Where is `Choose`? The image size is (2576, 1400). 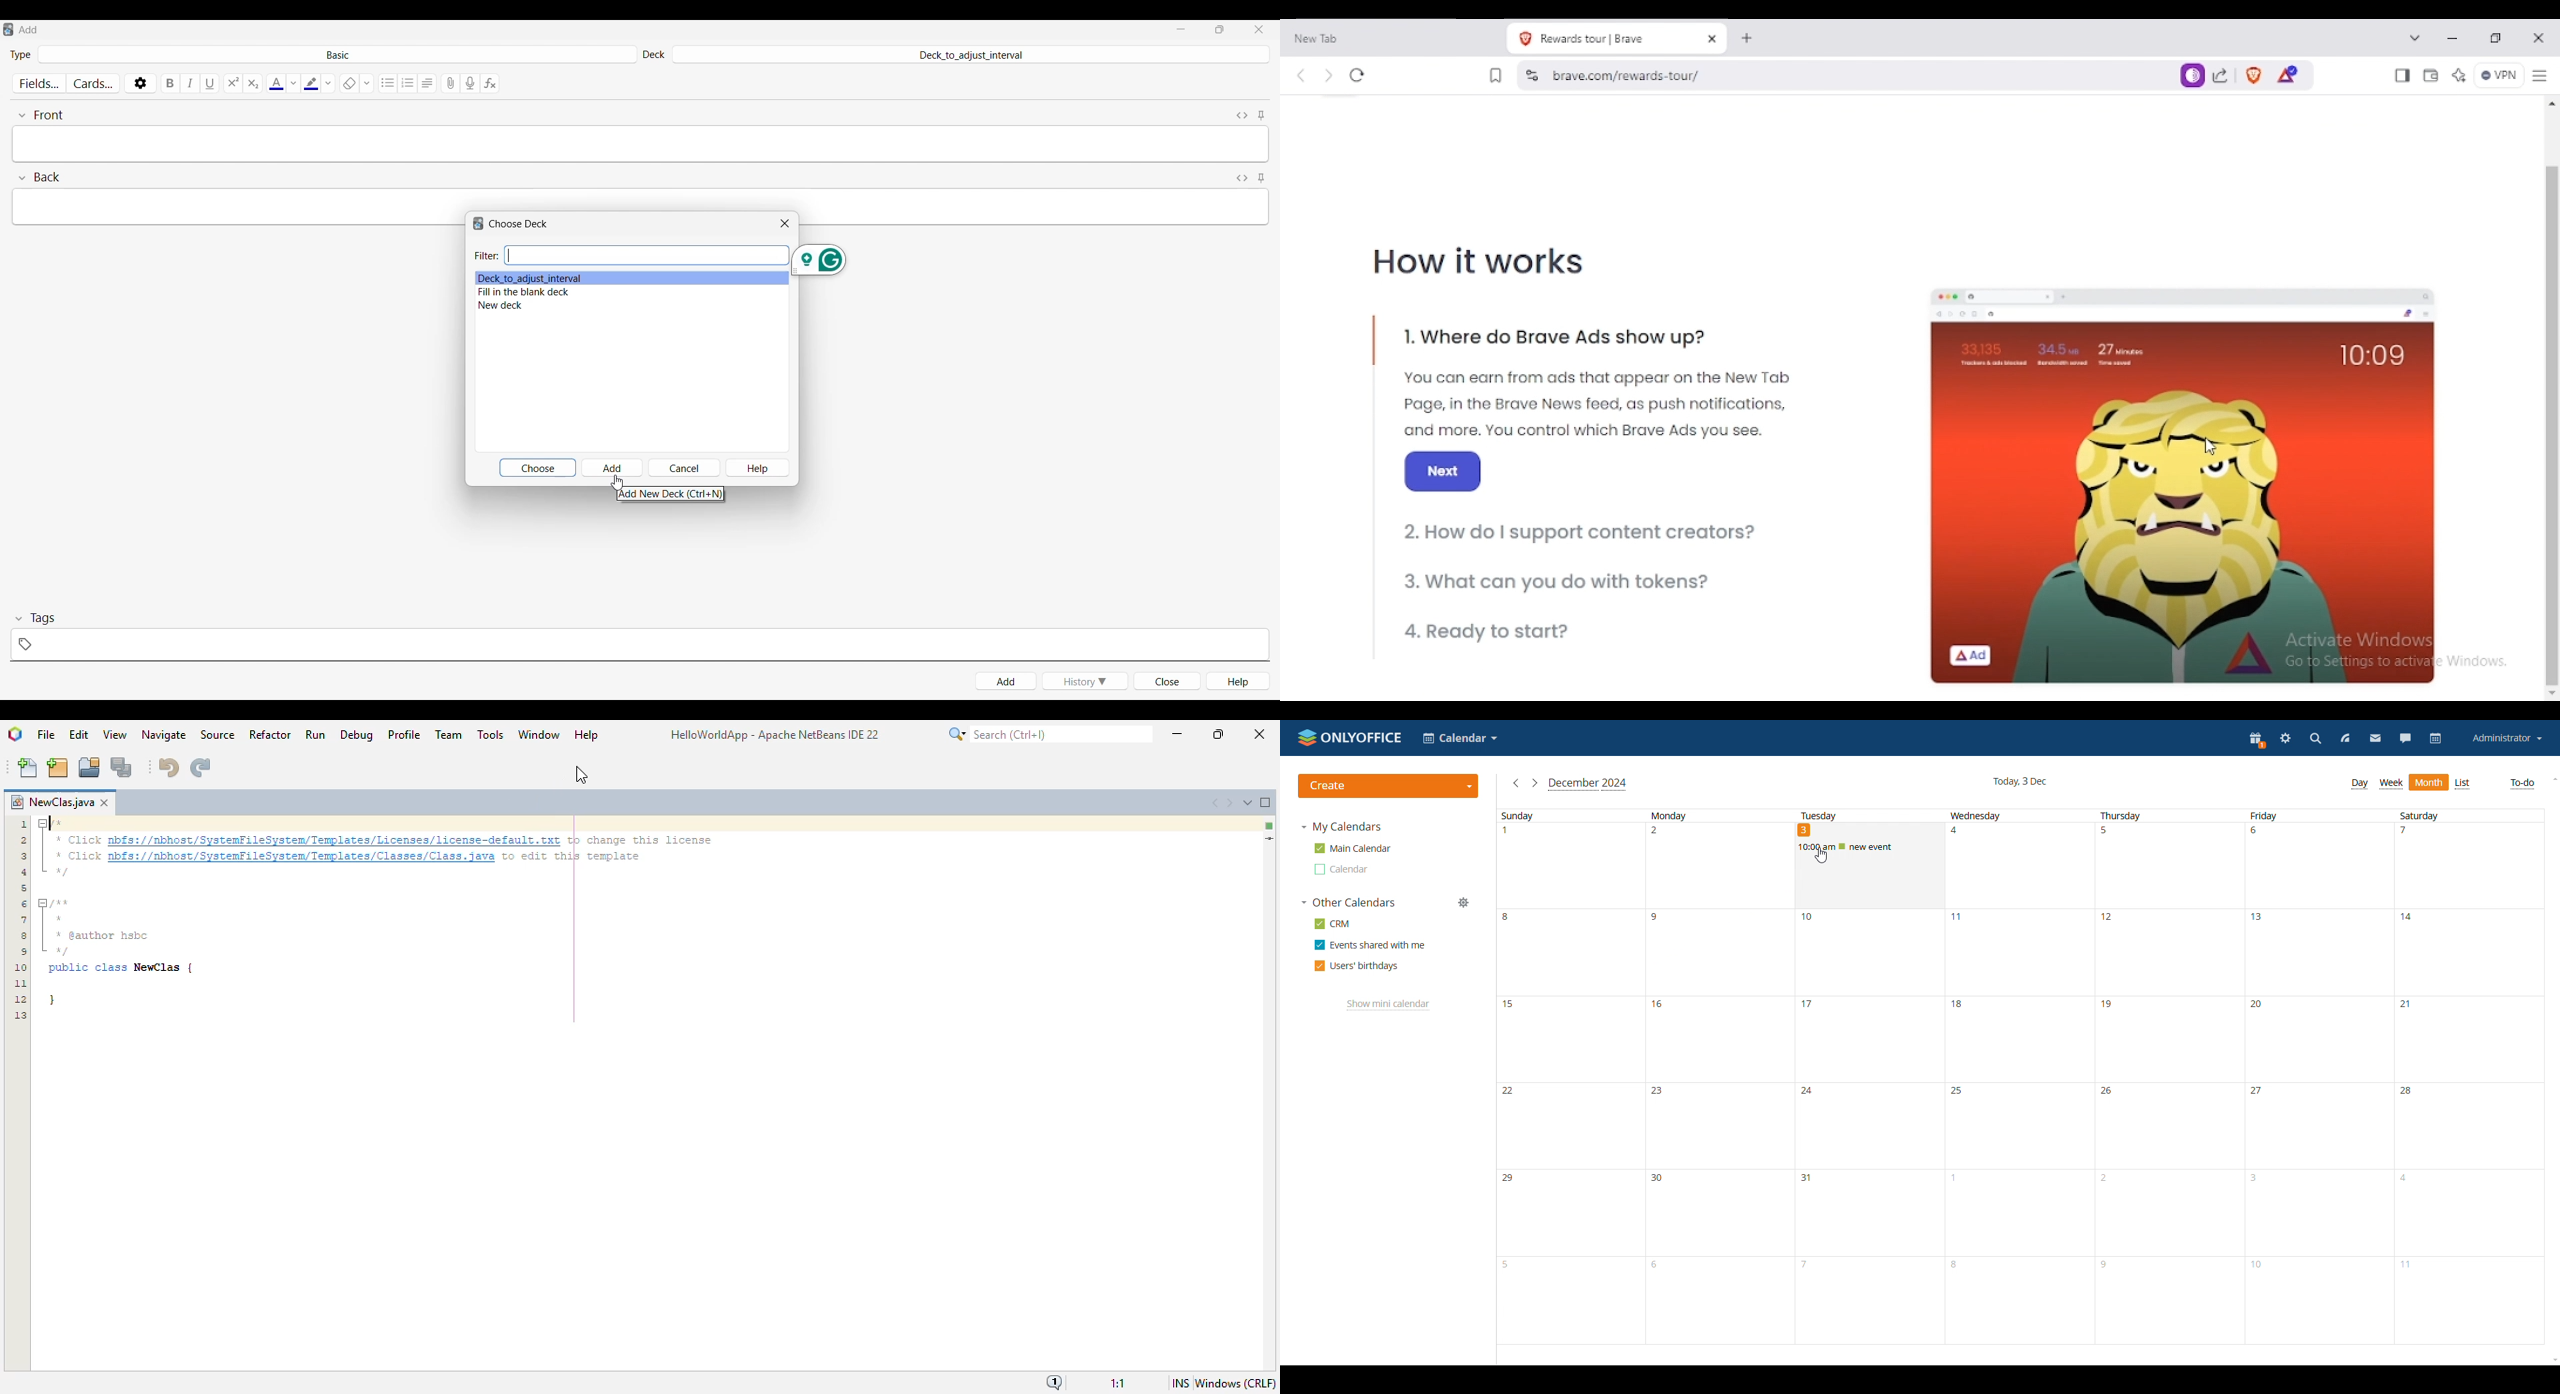 Choose is located at coordinates (537, 468).